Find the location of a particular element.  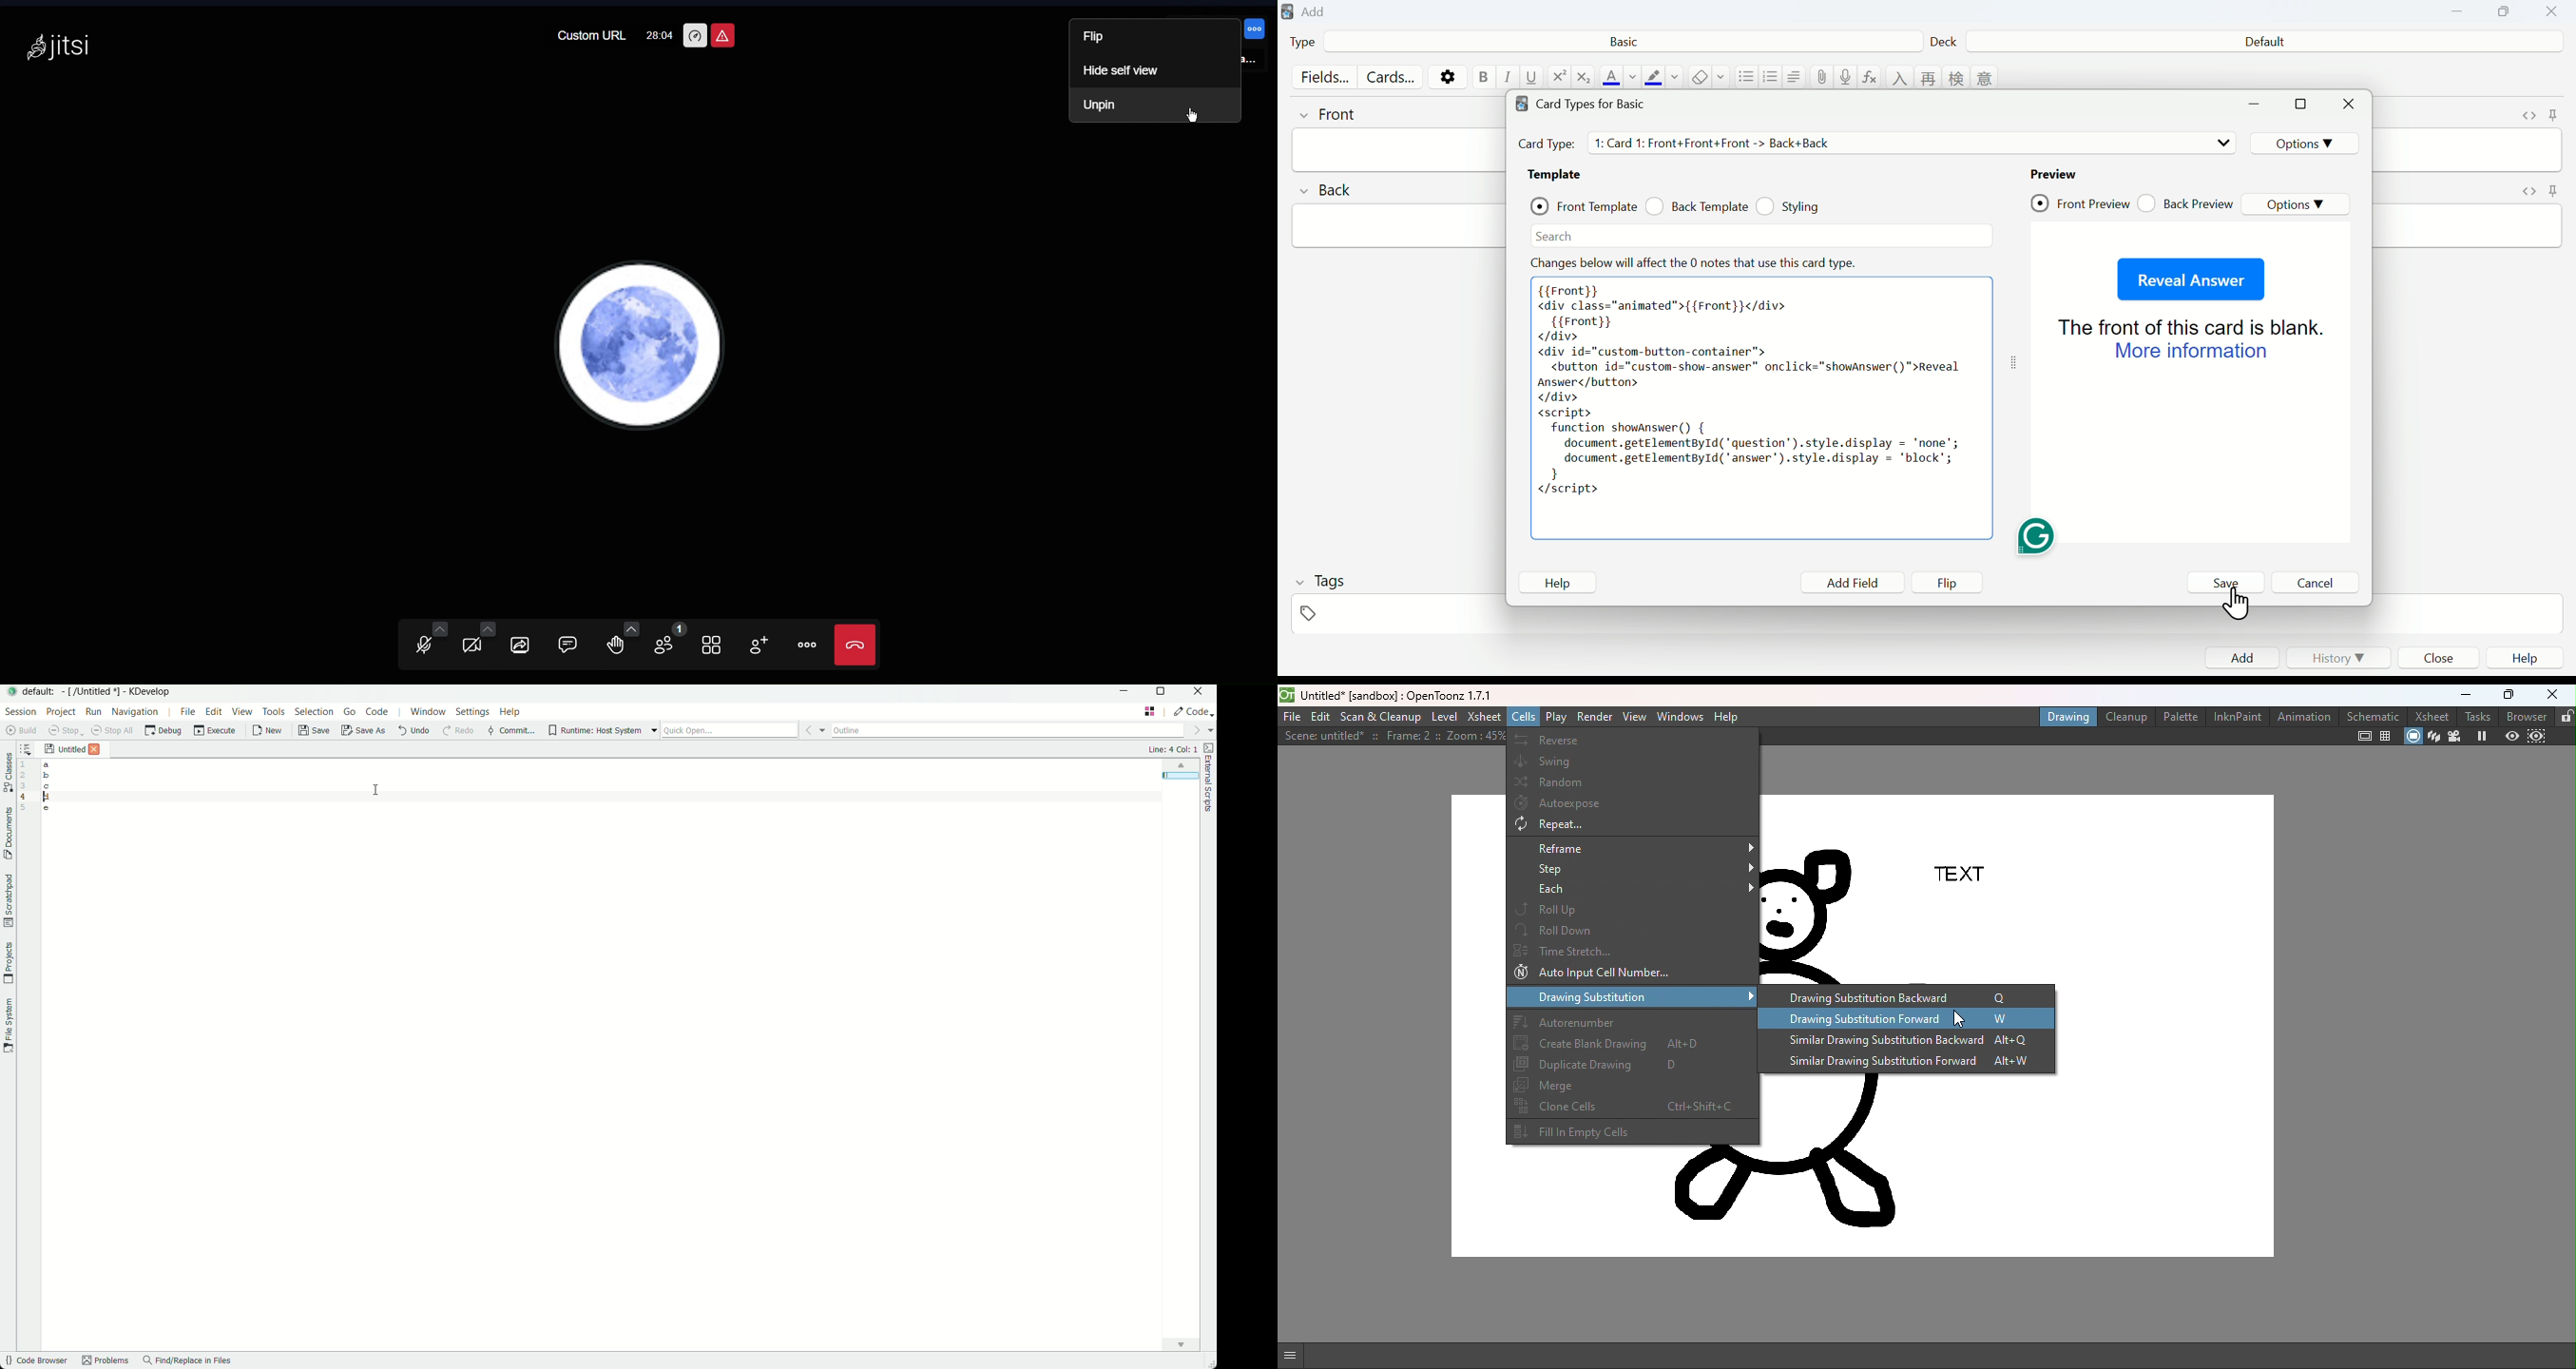

language is located at coordinates (1985, 77).